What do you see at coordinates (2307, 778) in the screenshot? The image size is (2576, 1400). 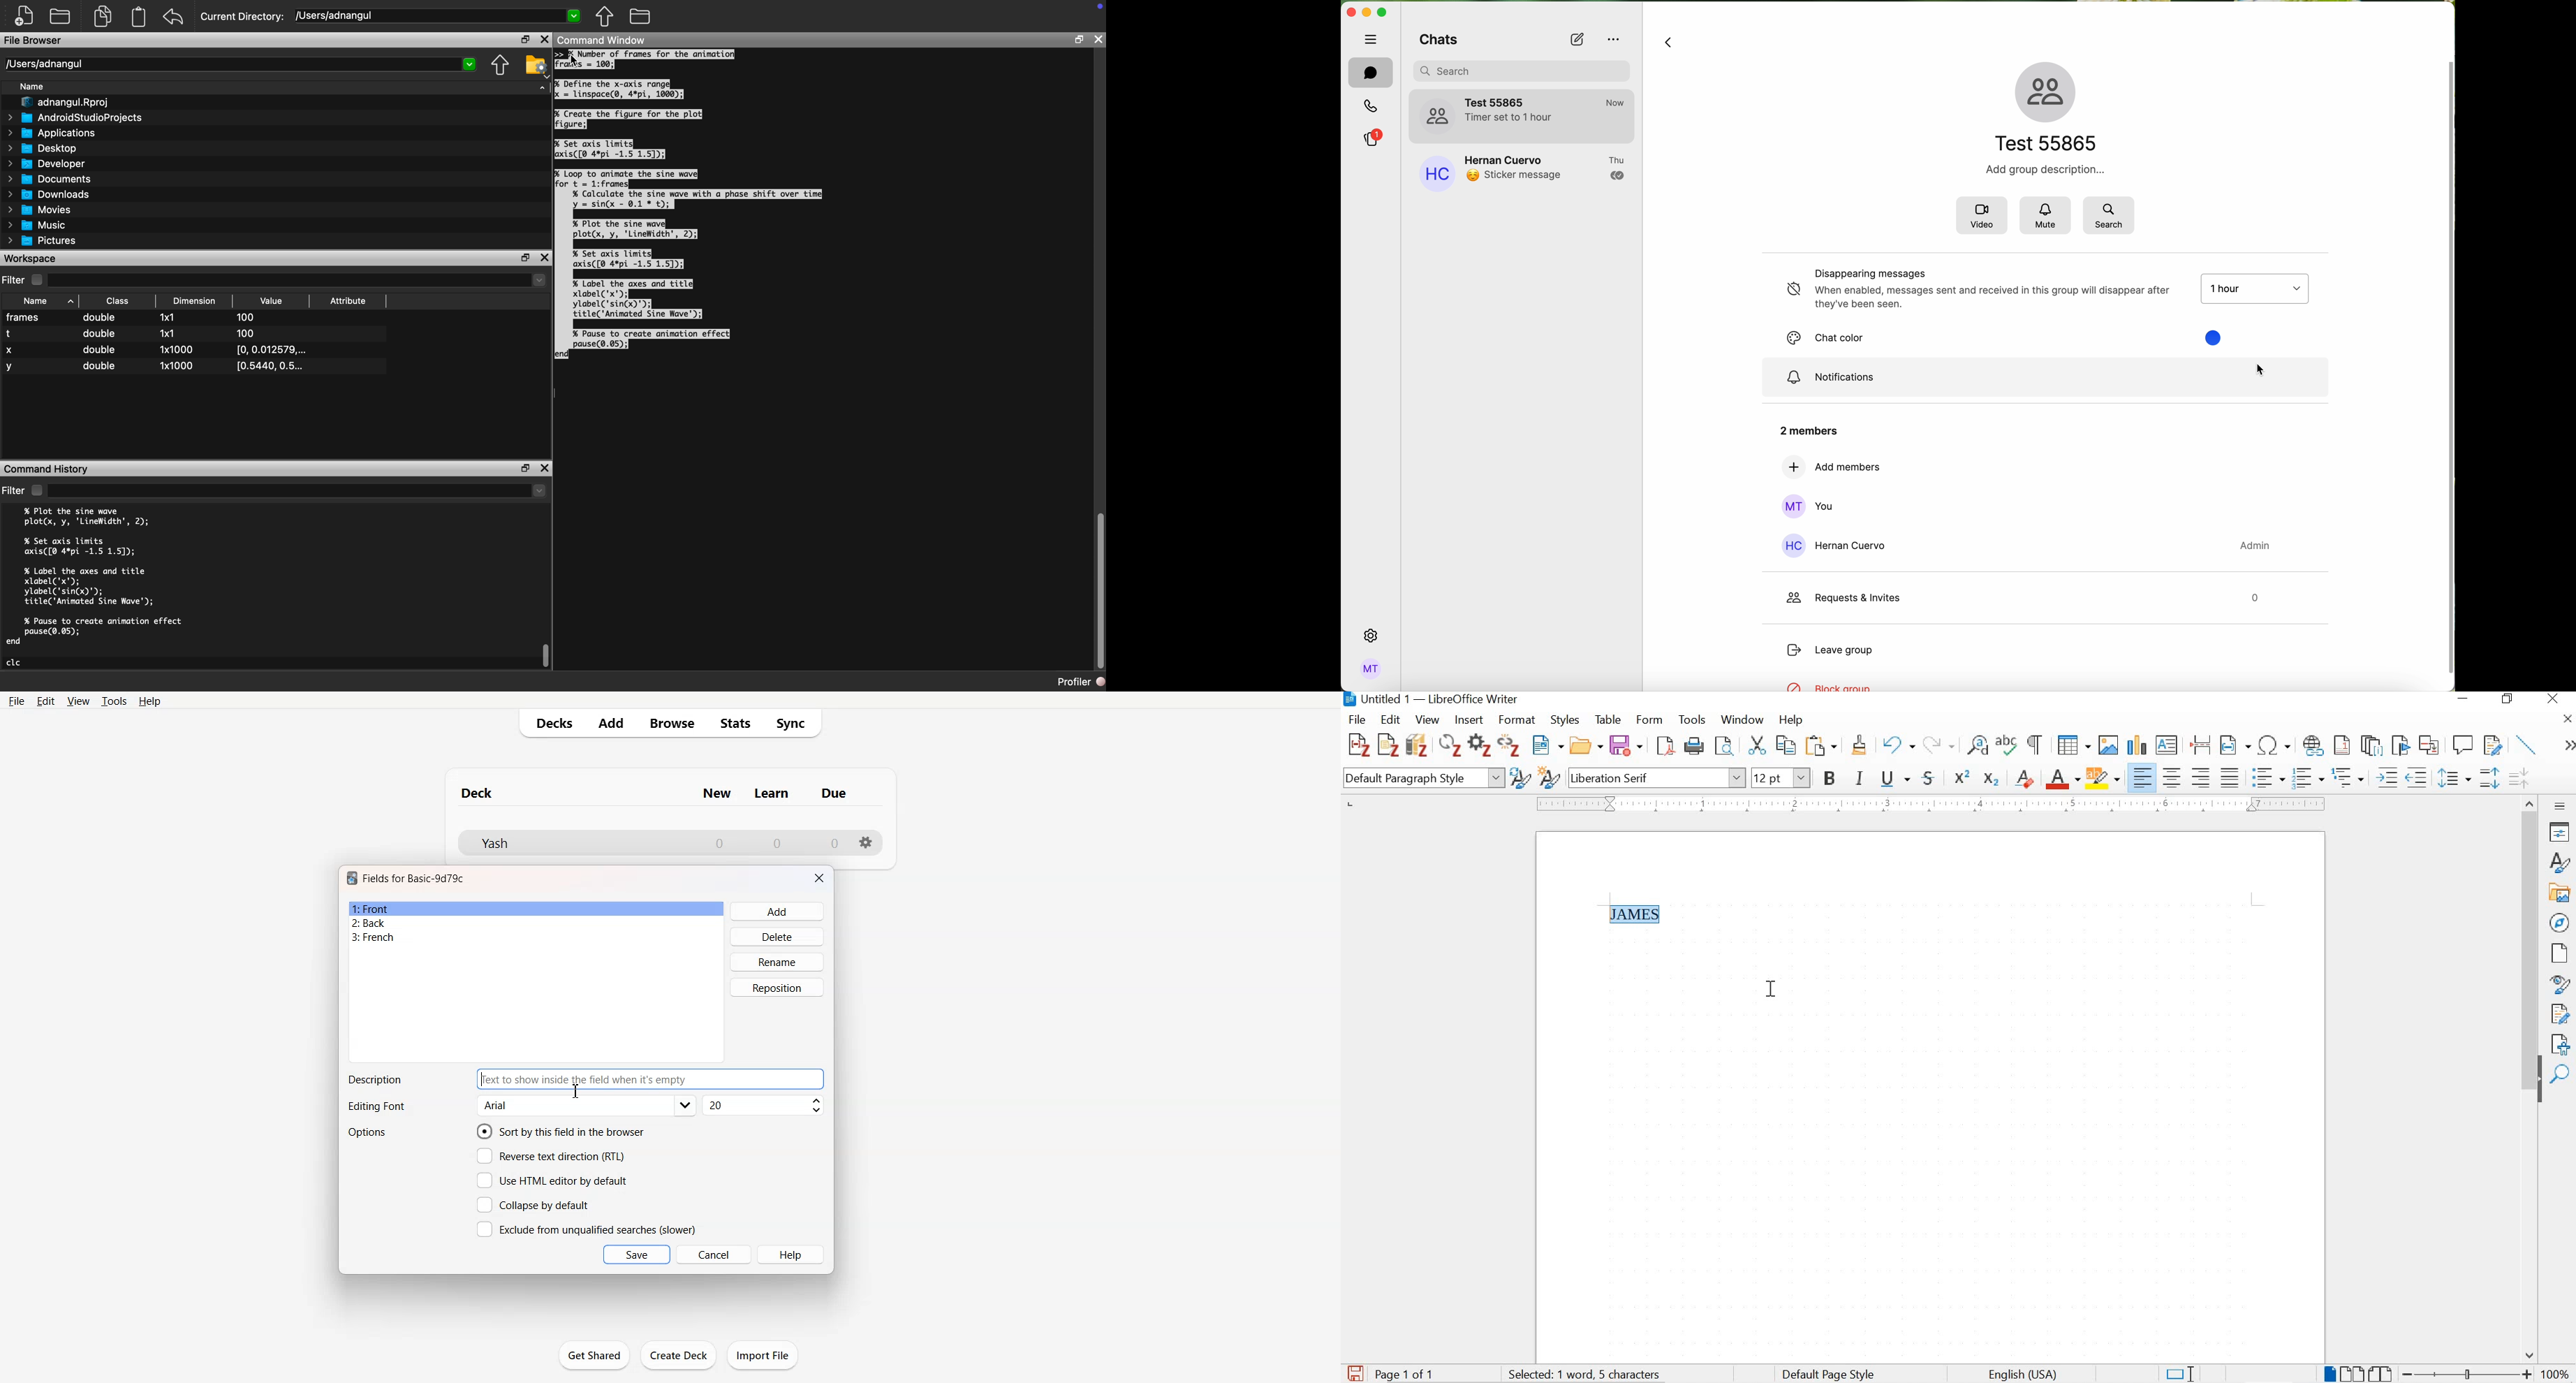 I see `toggle ordered list` at bounding box center [2307, 778].